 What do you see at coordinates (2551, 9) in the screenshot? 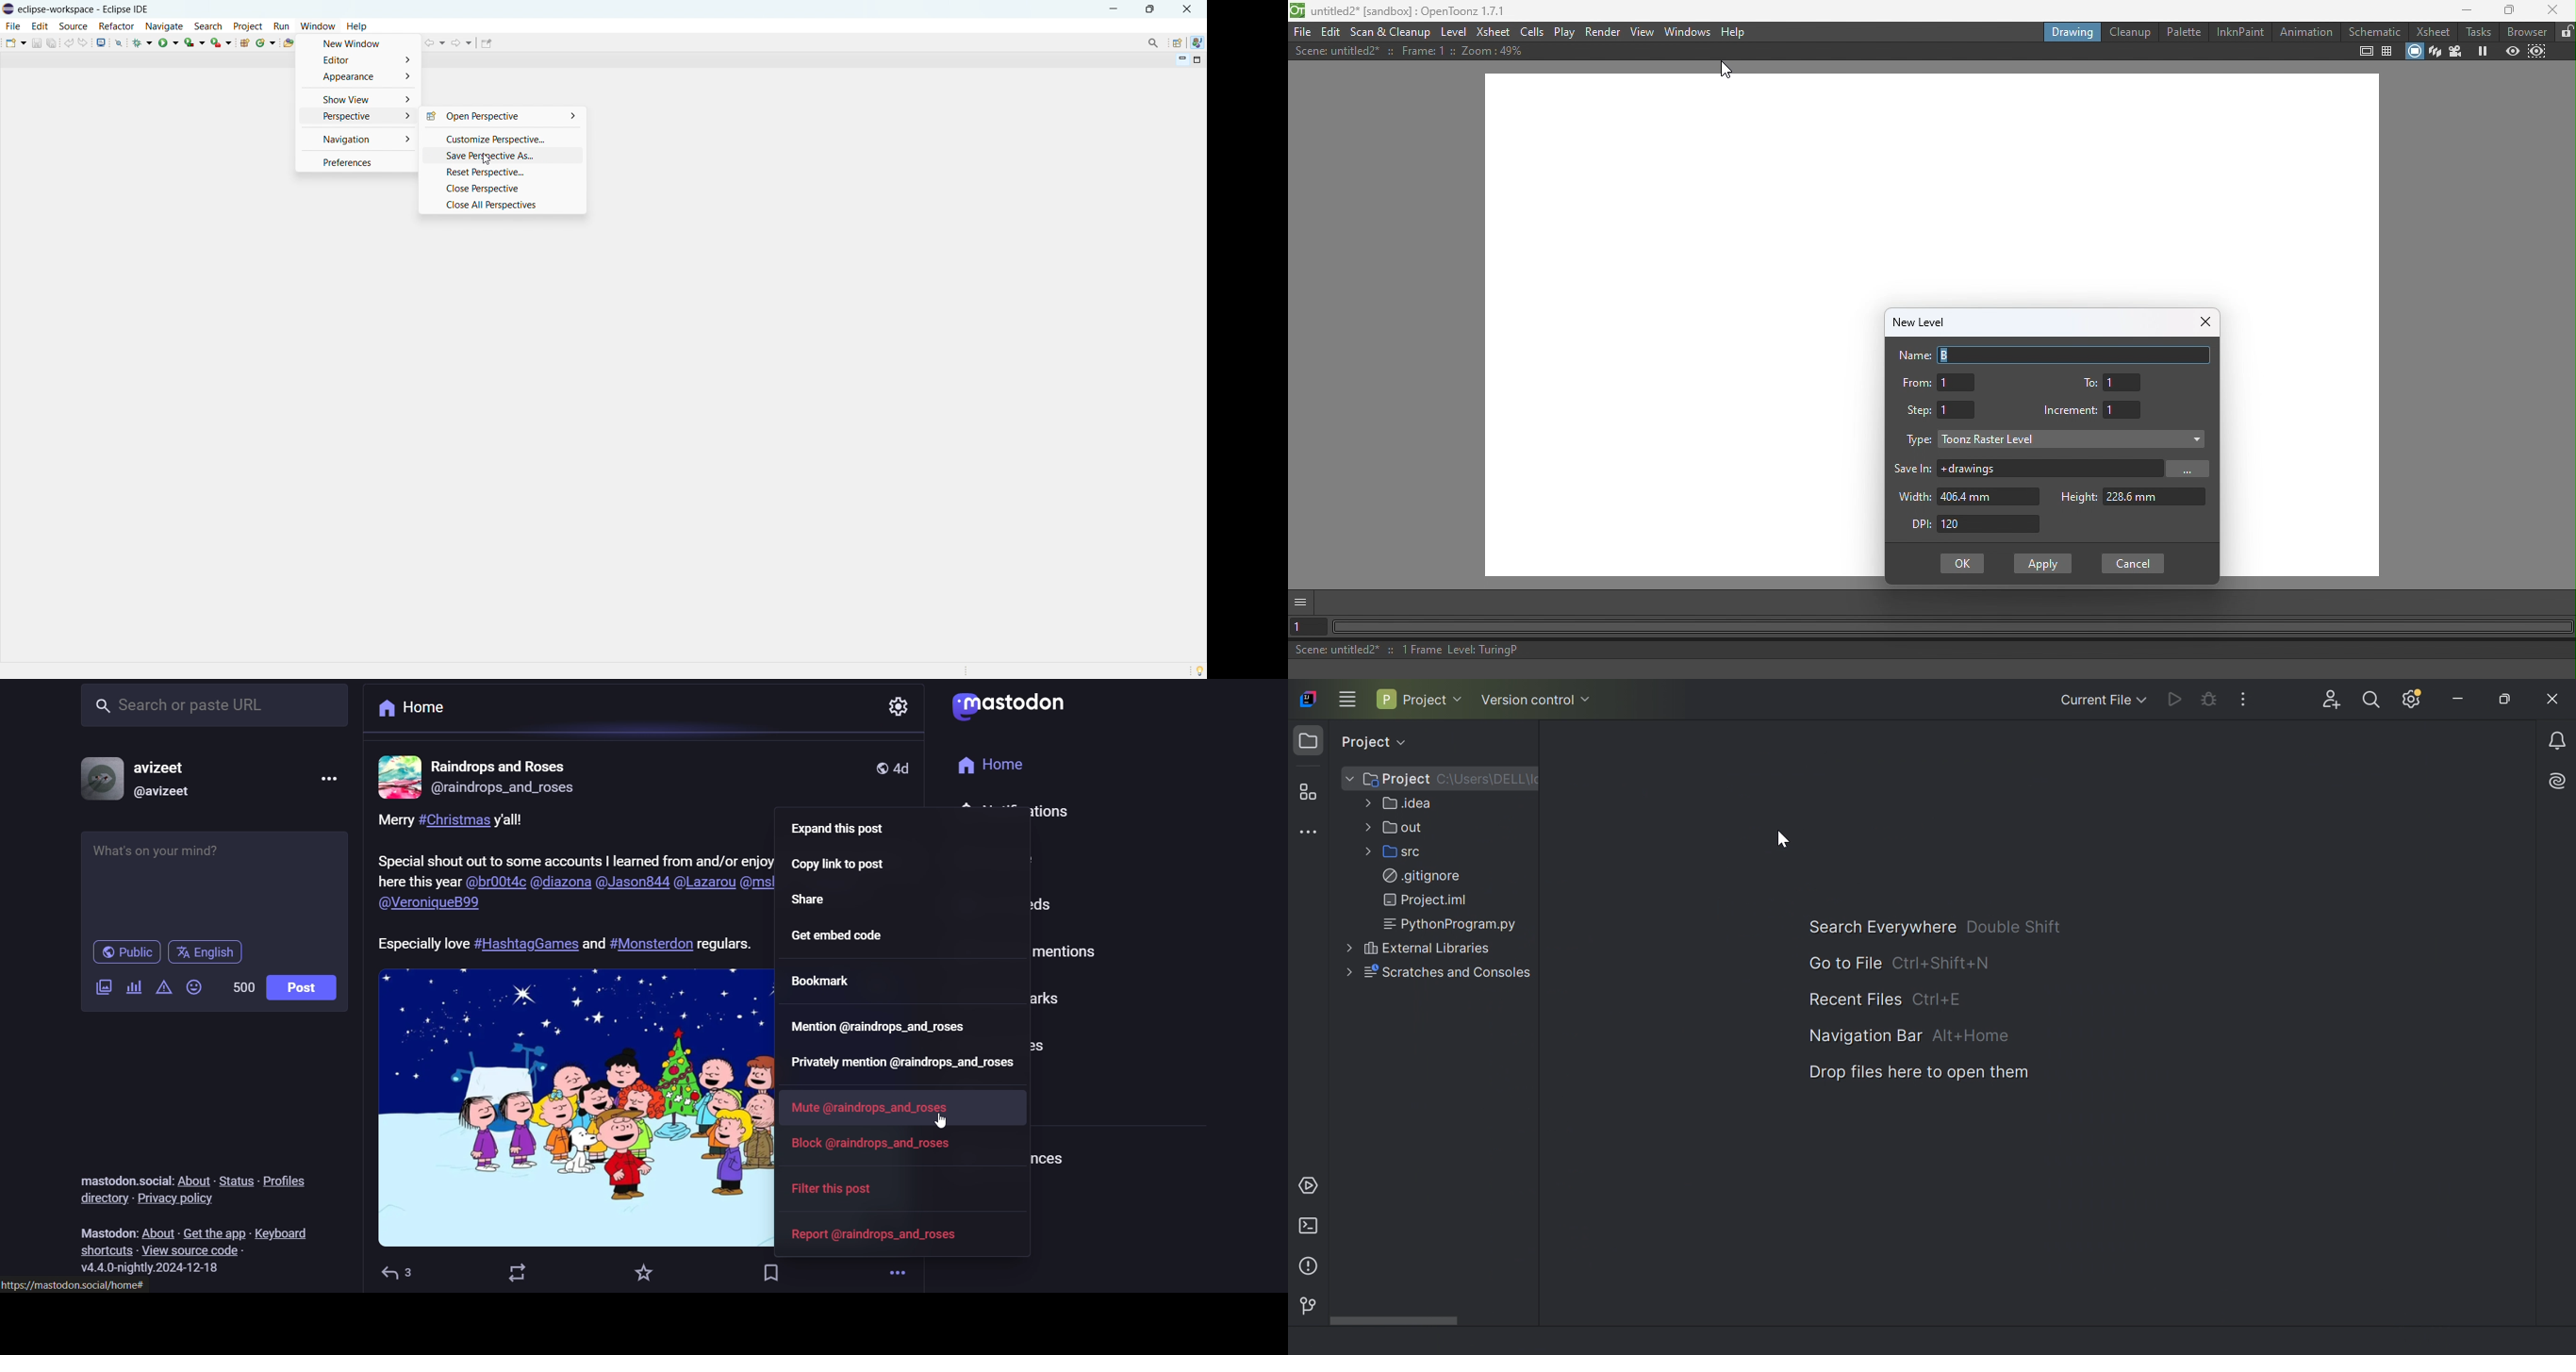
I see `Close` at bounding box center [2551, 9].